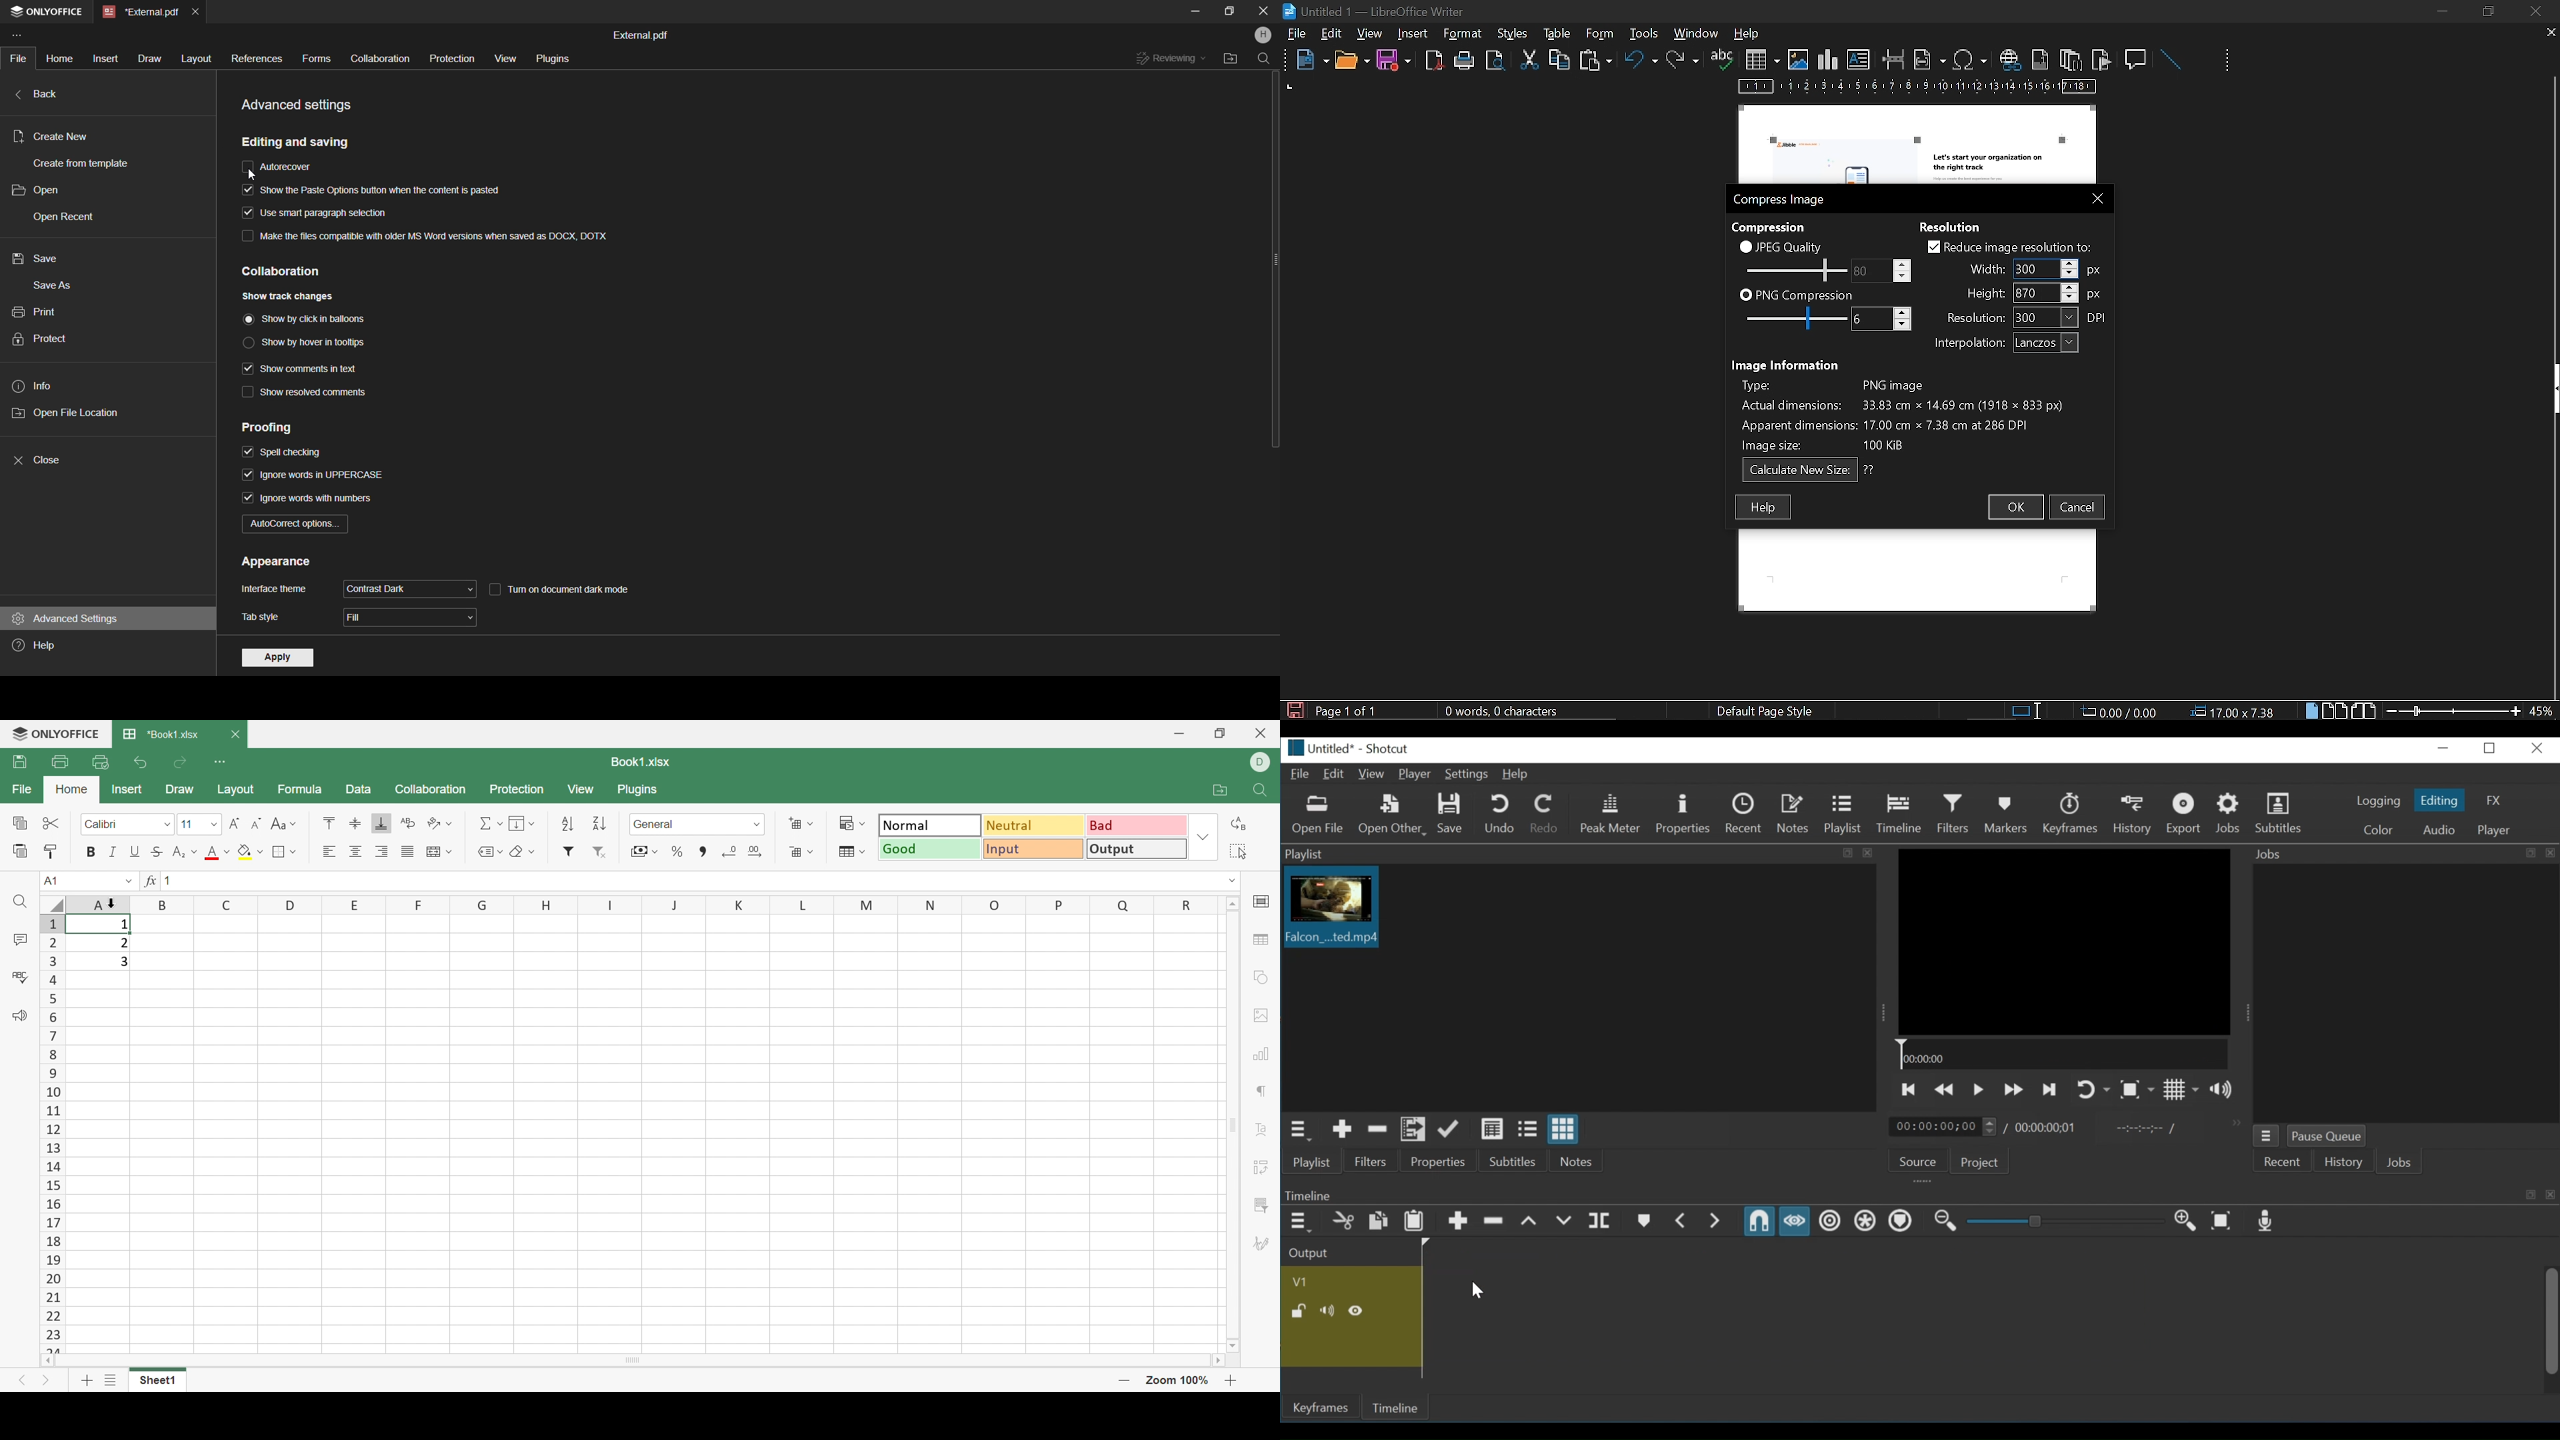 This screenshot has height=1456, width=2576. Describe the element at coordinates (2014, 508) in the screenshot. I see `ok ` at that location.